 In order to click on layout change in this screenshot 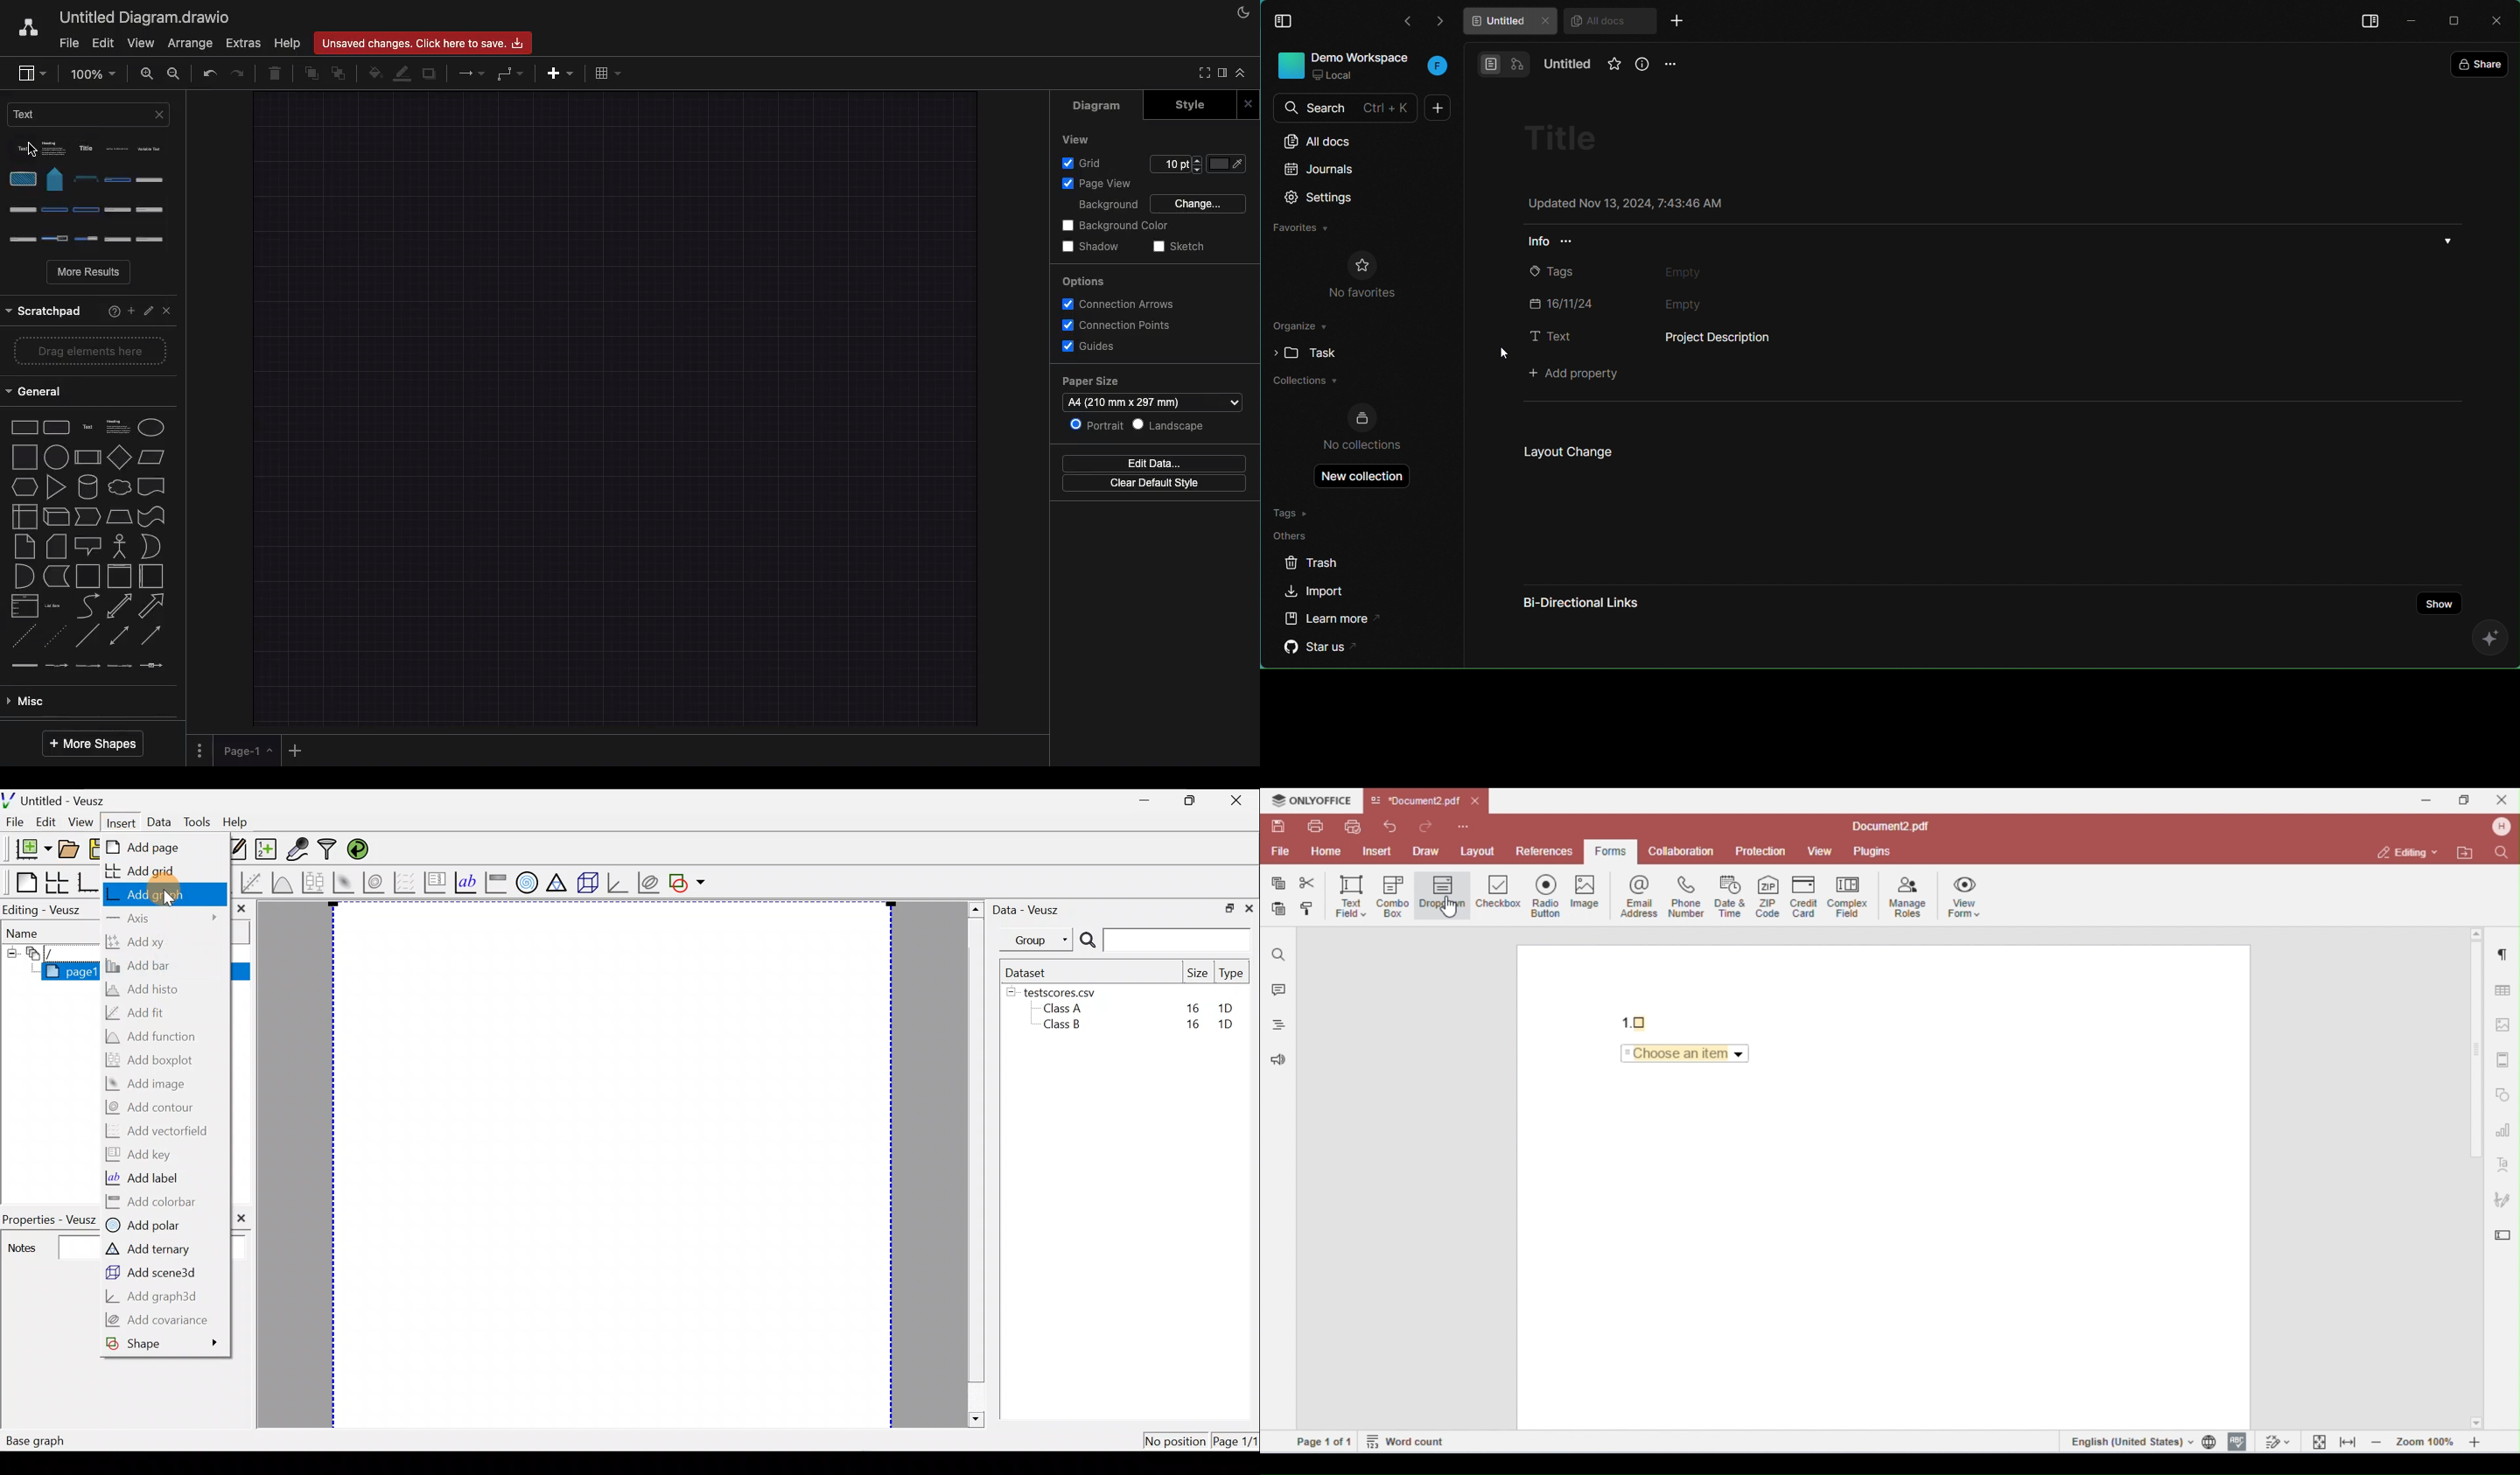, I will do `click(1565, 452)`.